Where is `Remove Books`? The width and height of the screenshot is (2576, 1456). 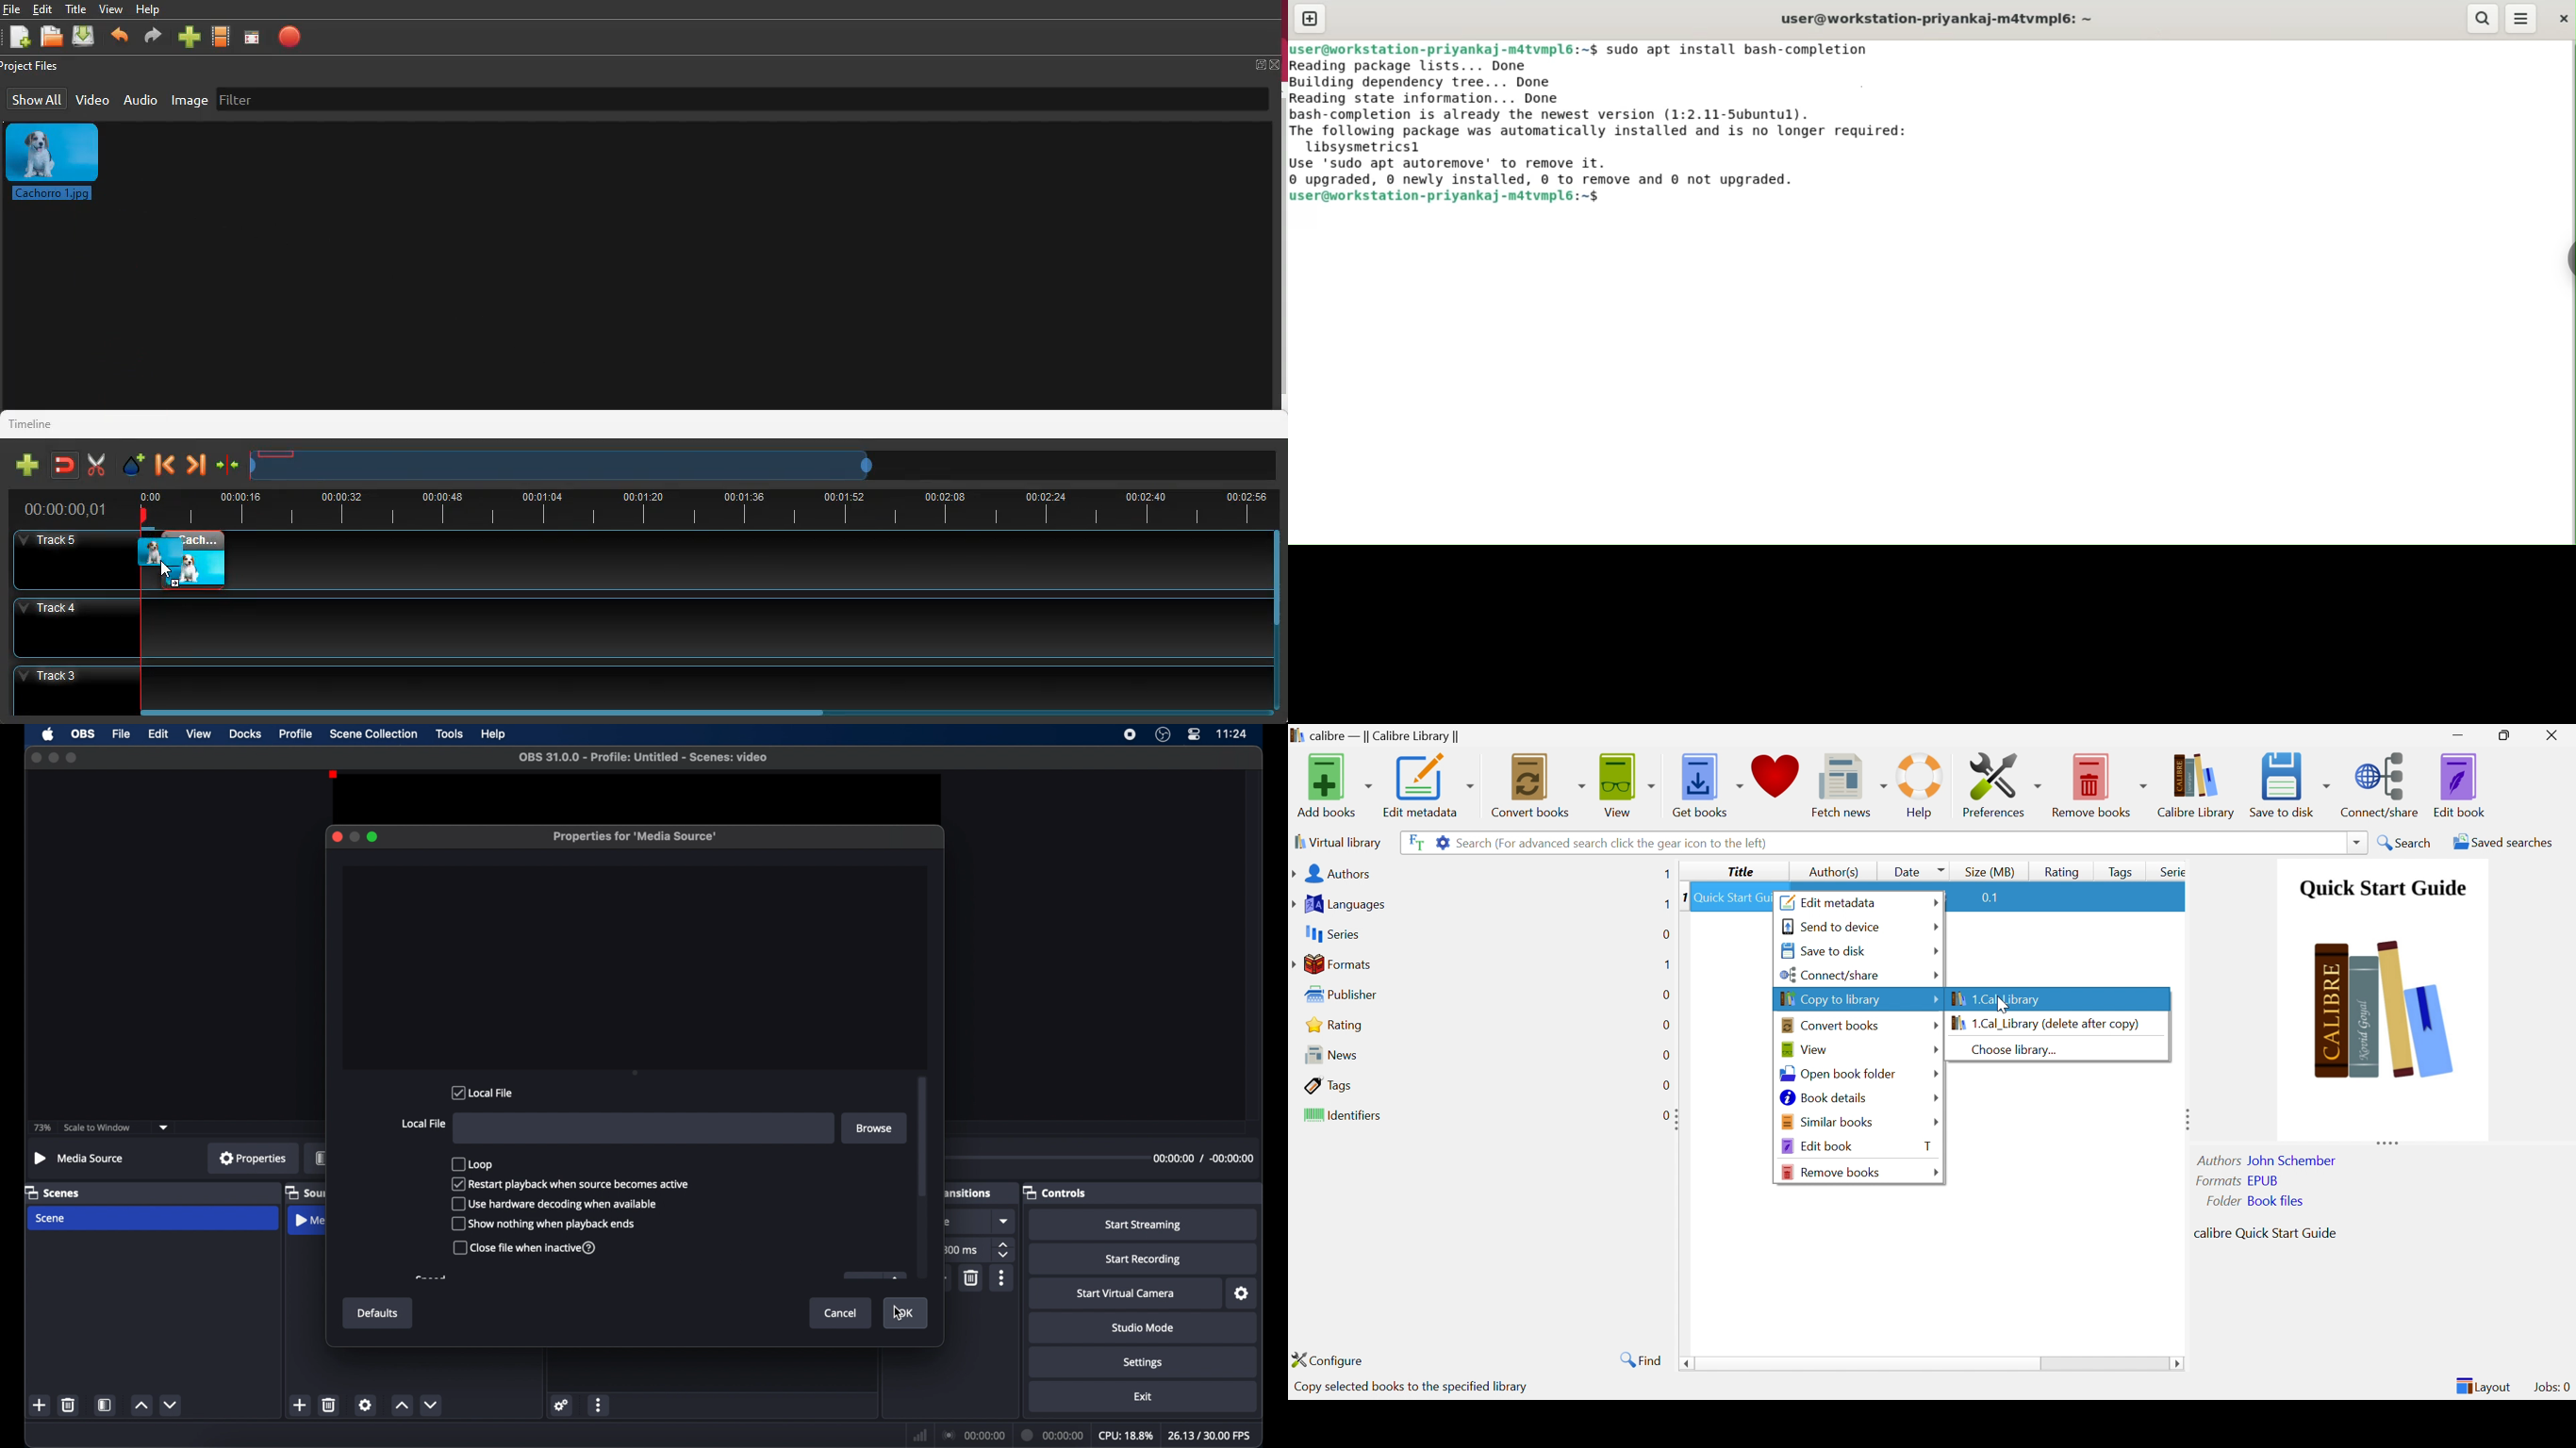 Remove Books is located at coordinates (2098, 783).